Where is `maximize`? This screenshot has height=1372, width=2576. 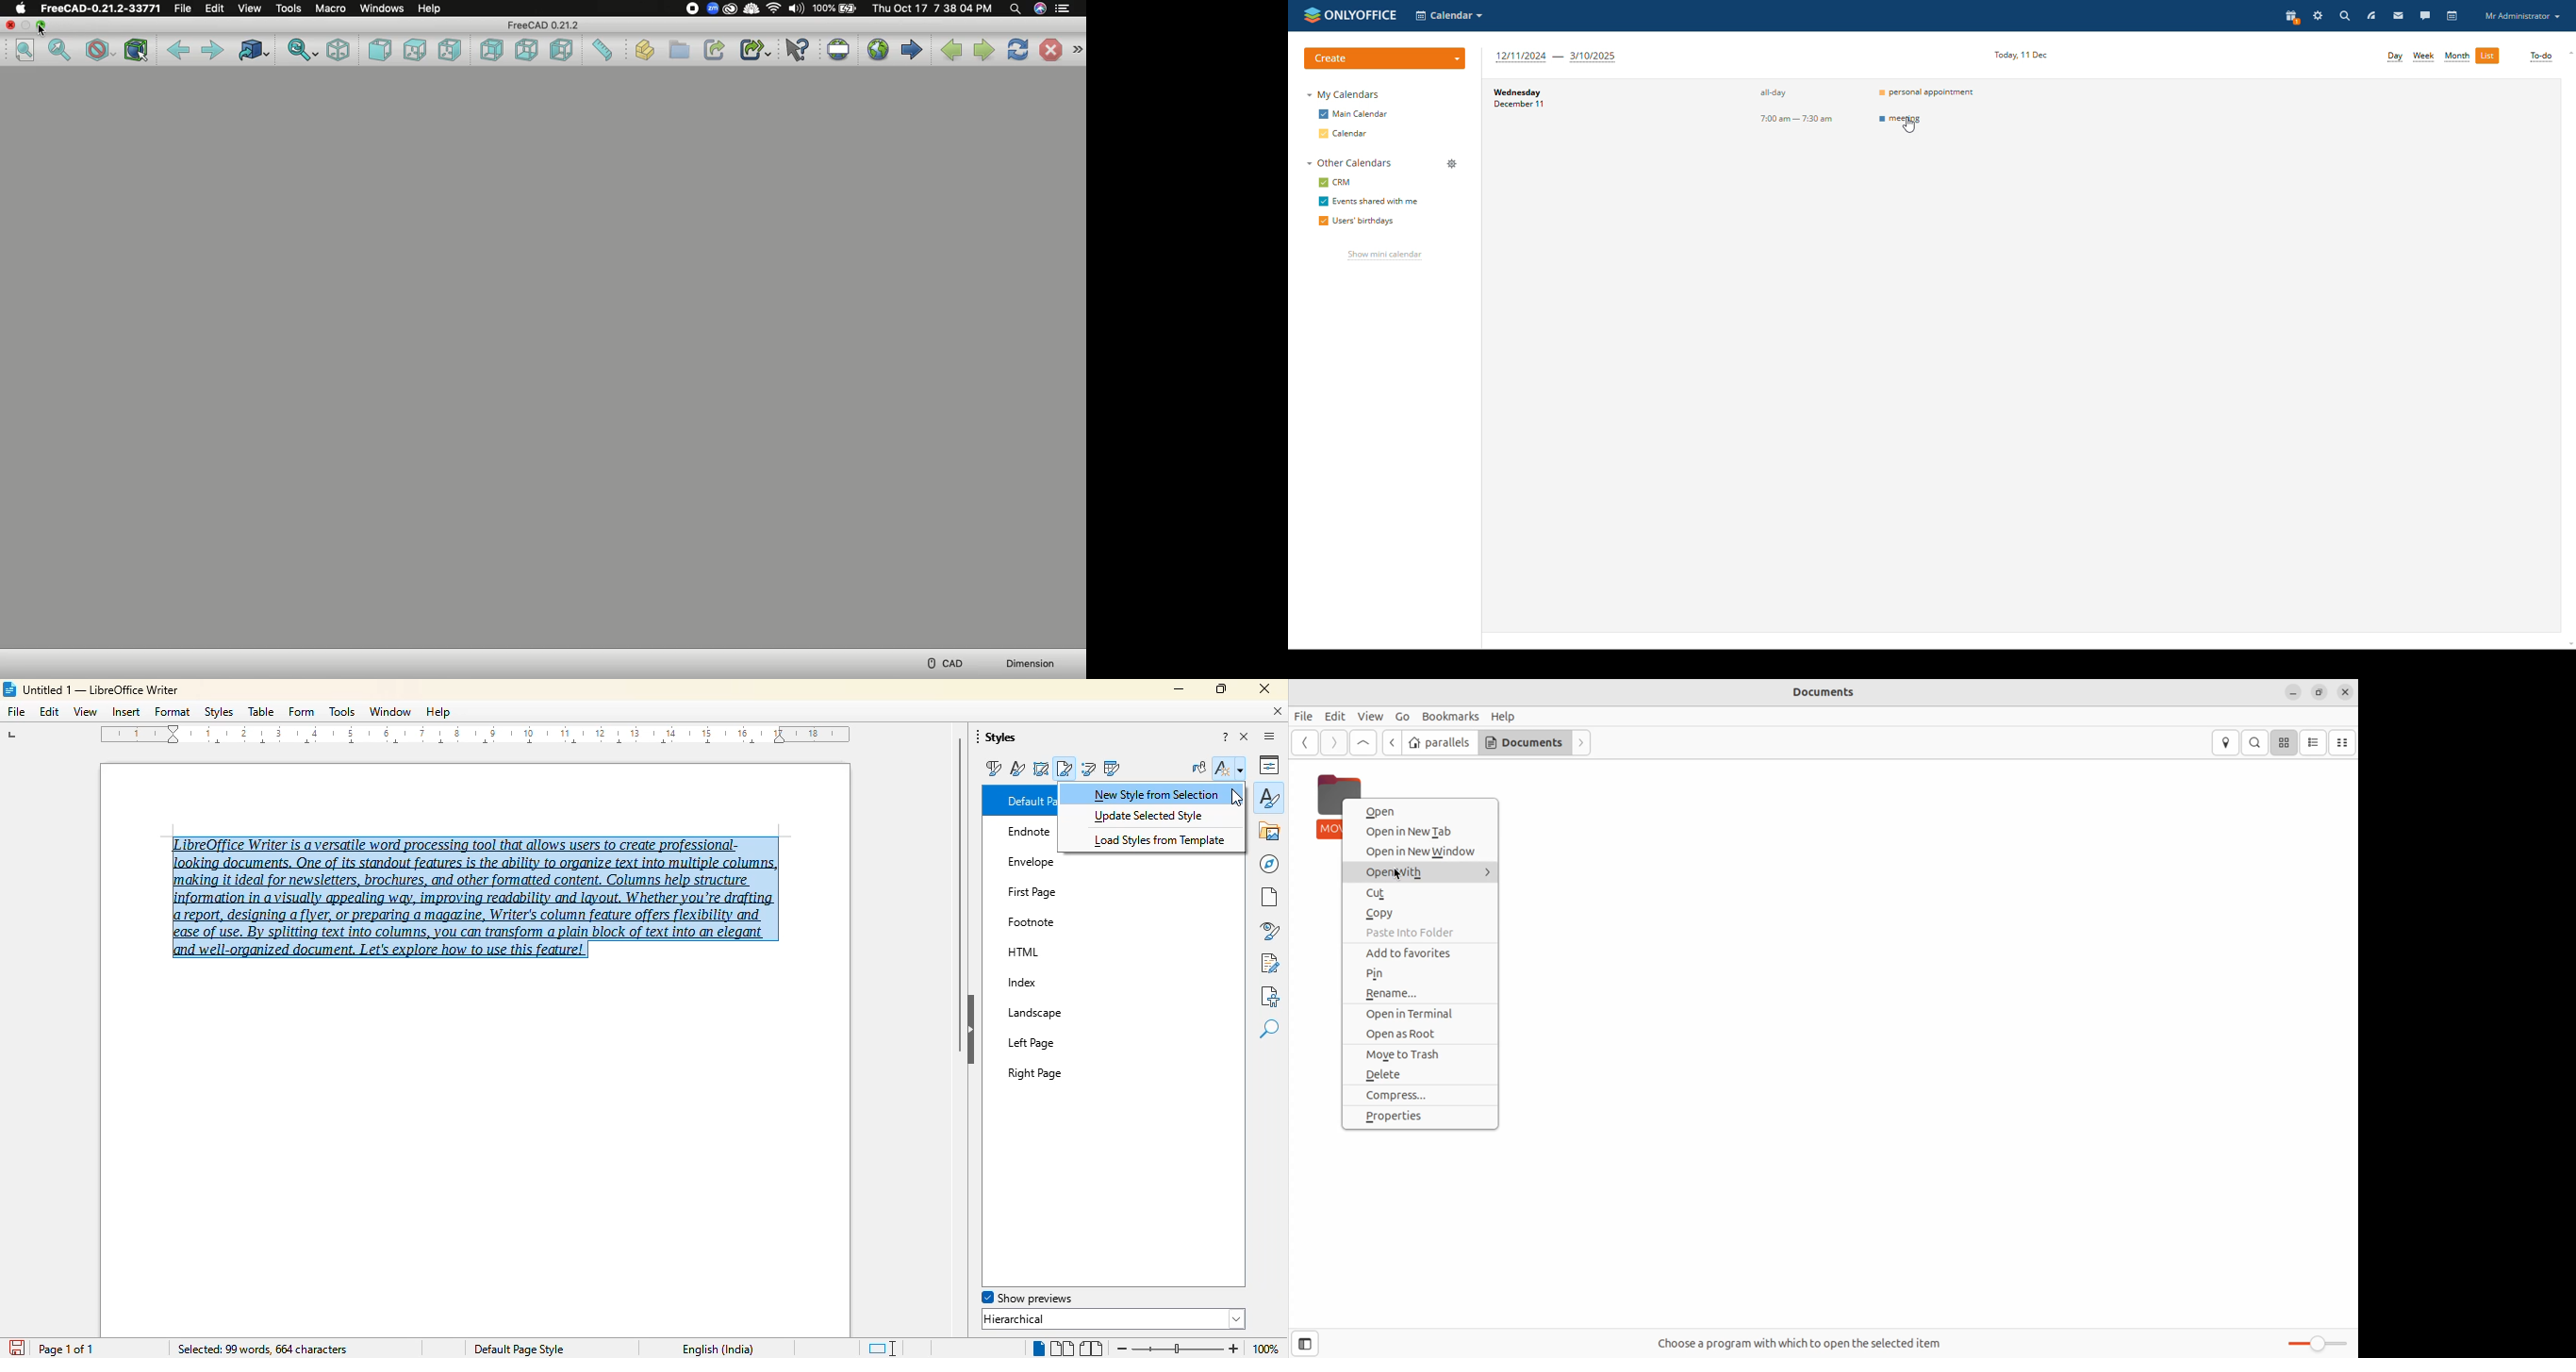 maximize is located at coordinates (1220, 688).